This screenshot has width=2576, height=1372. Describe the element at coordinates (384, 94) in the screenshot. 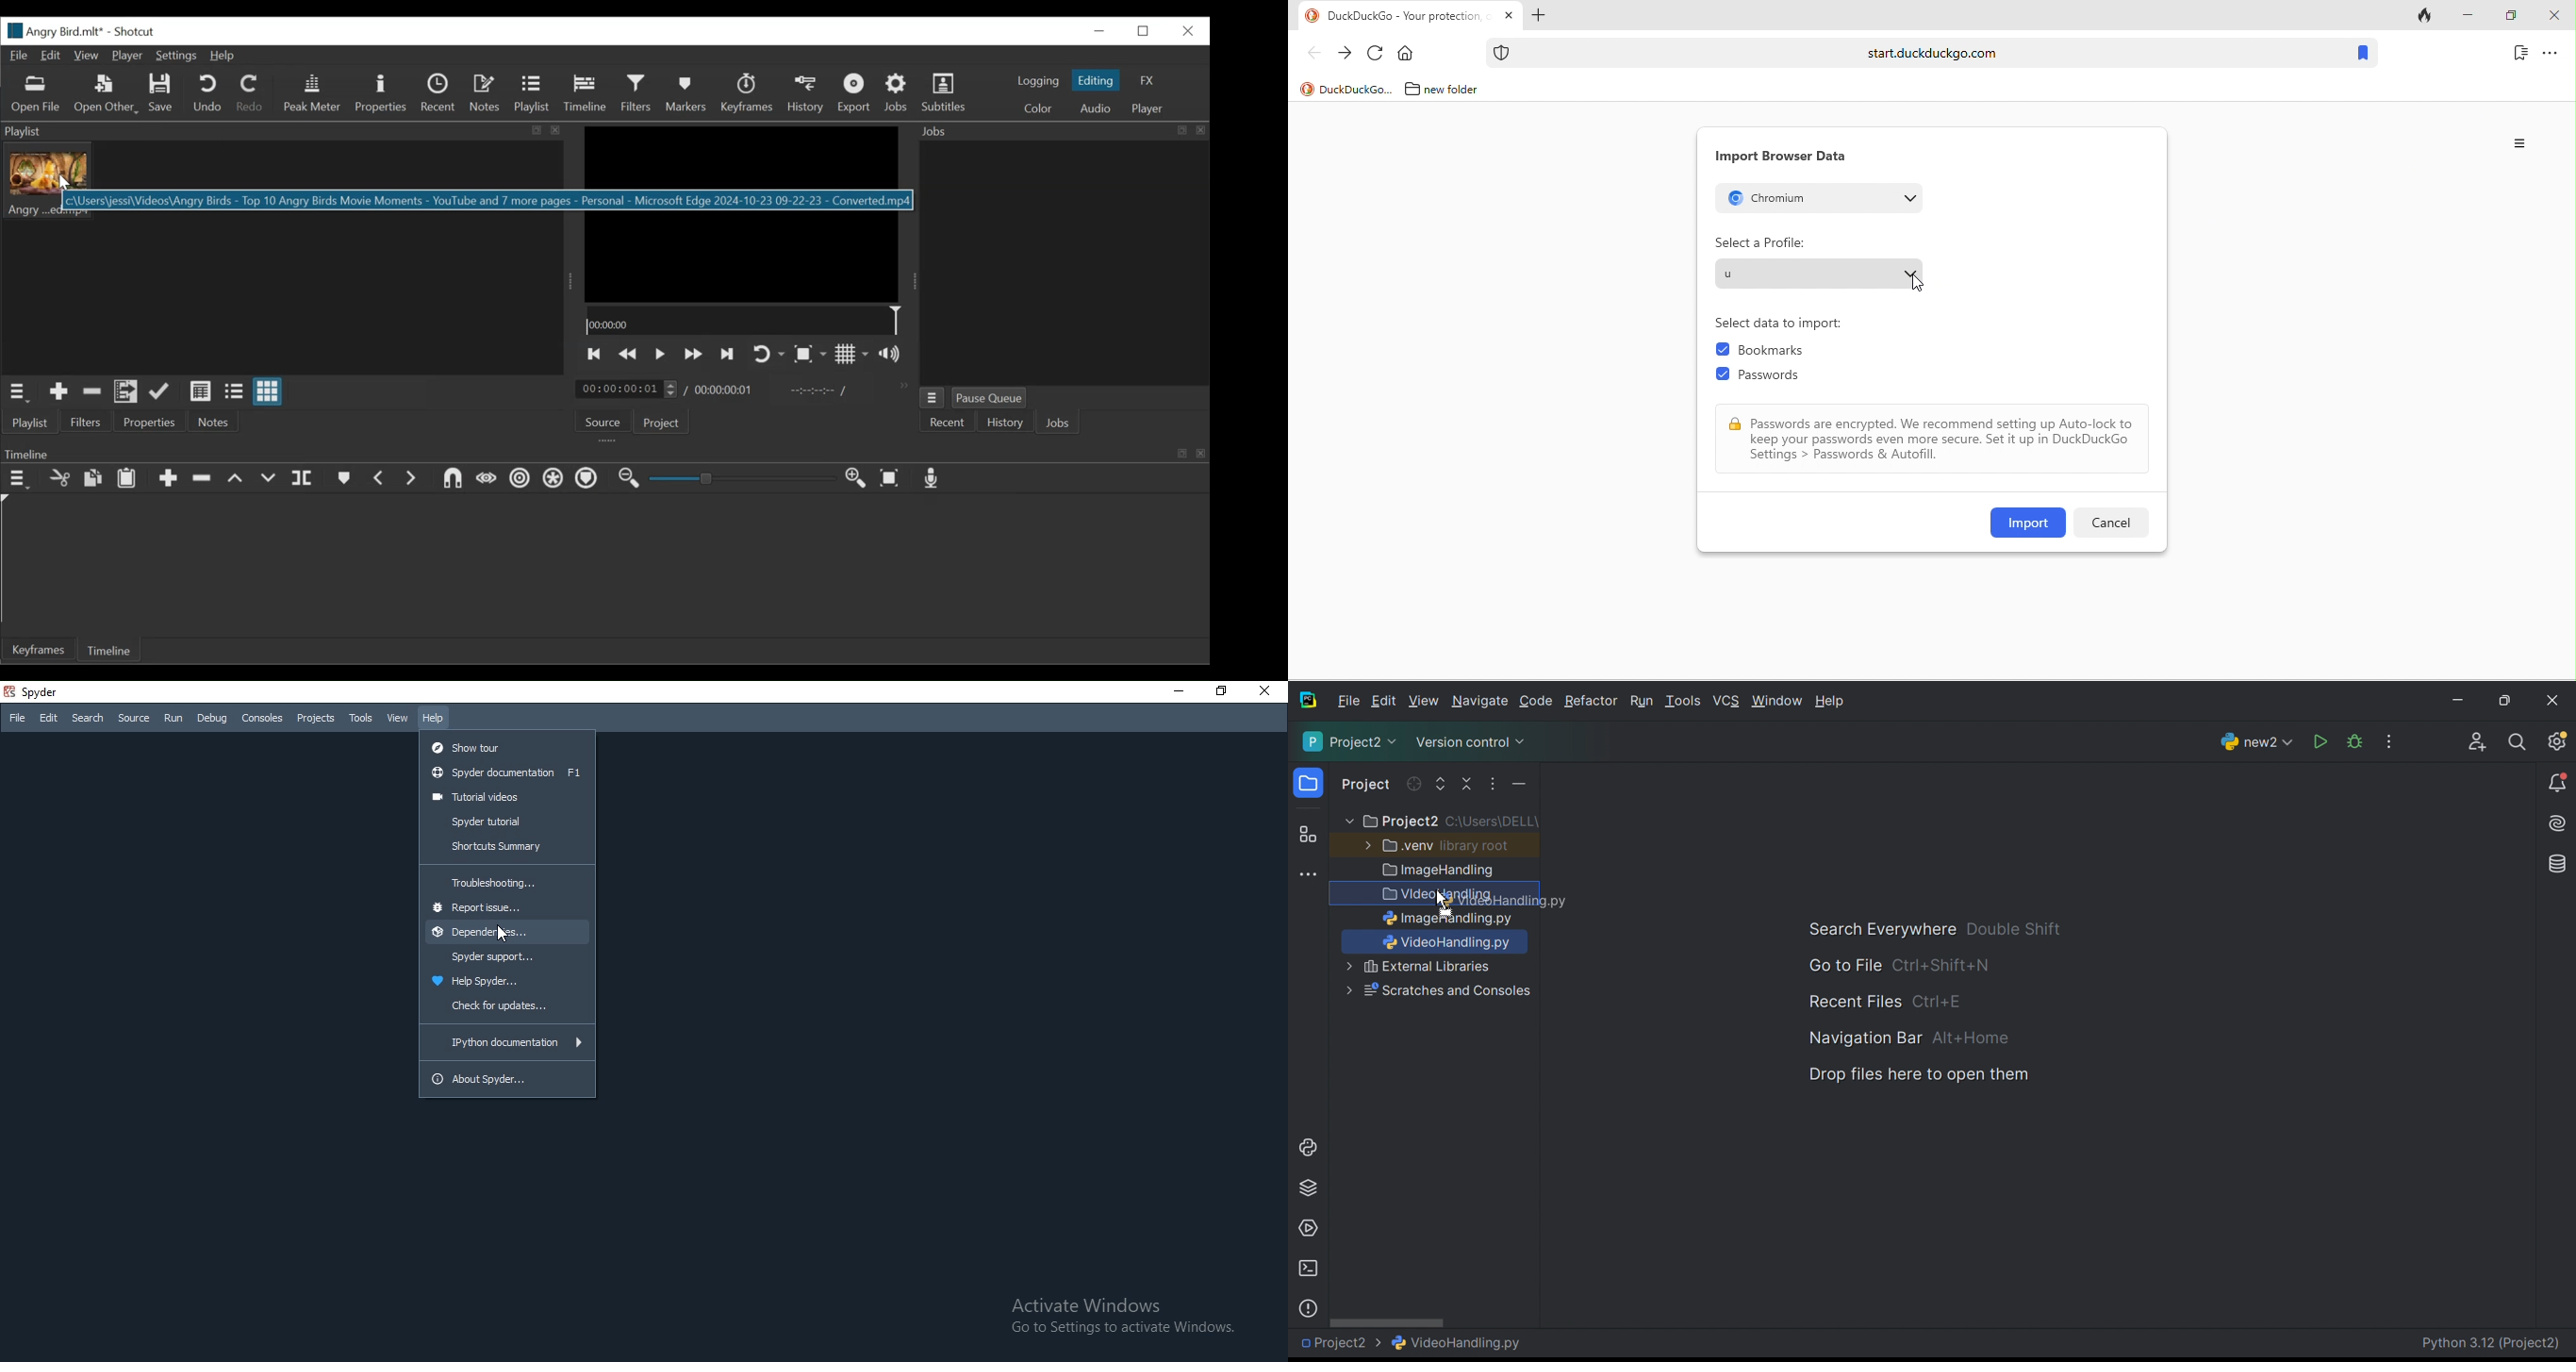

I see `Properties` at that location.